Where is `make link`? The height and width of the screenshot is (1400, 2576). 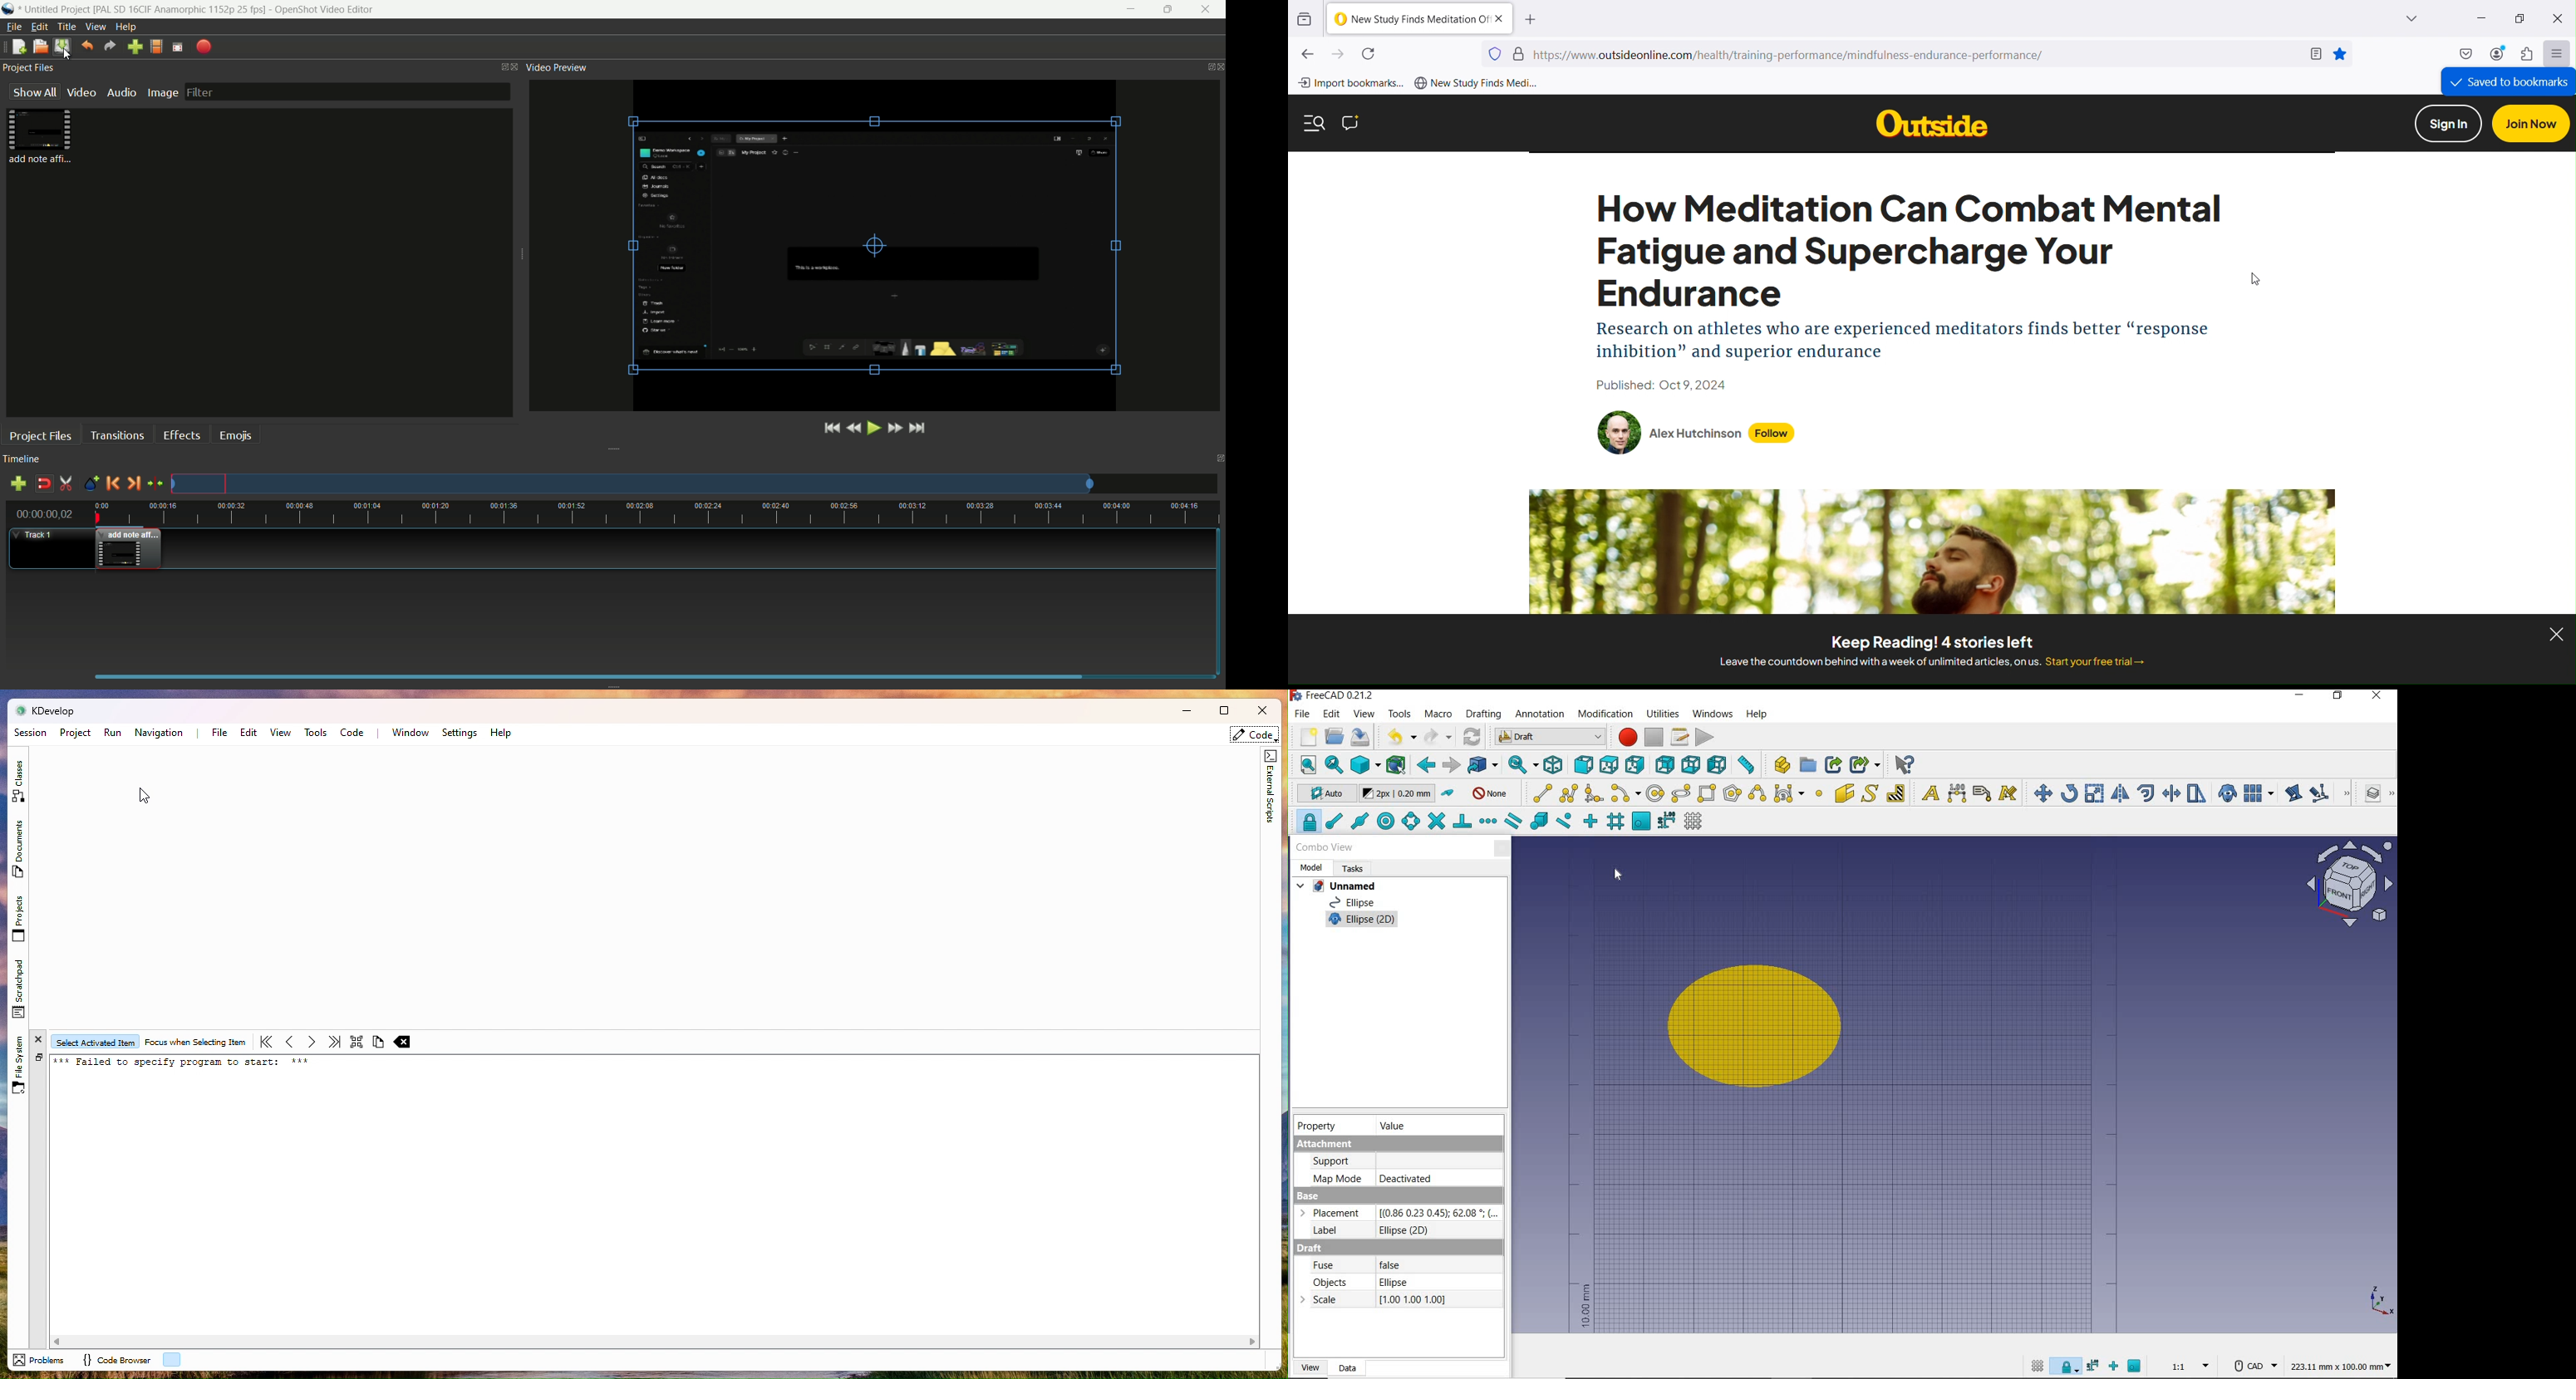
make link is located at coordinates (1834, 765).